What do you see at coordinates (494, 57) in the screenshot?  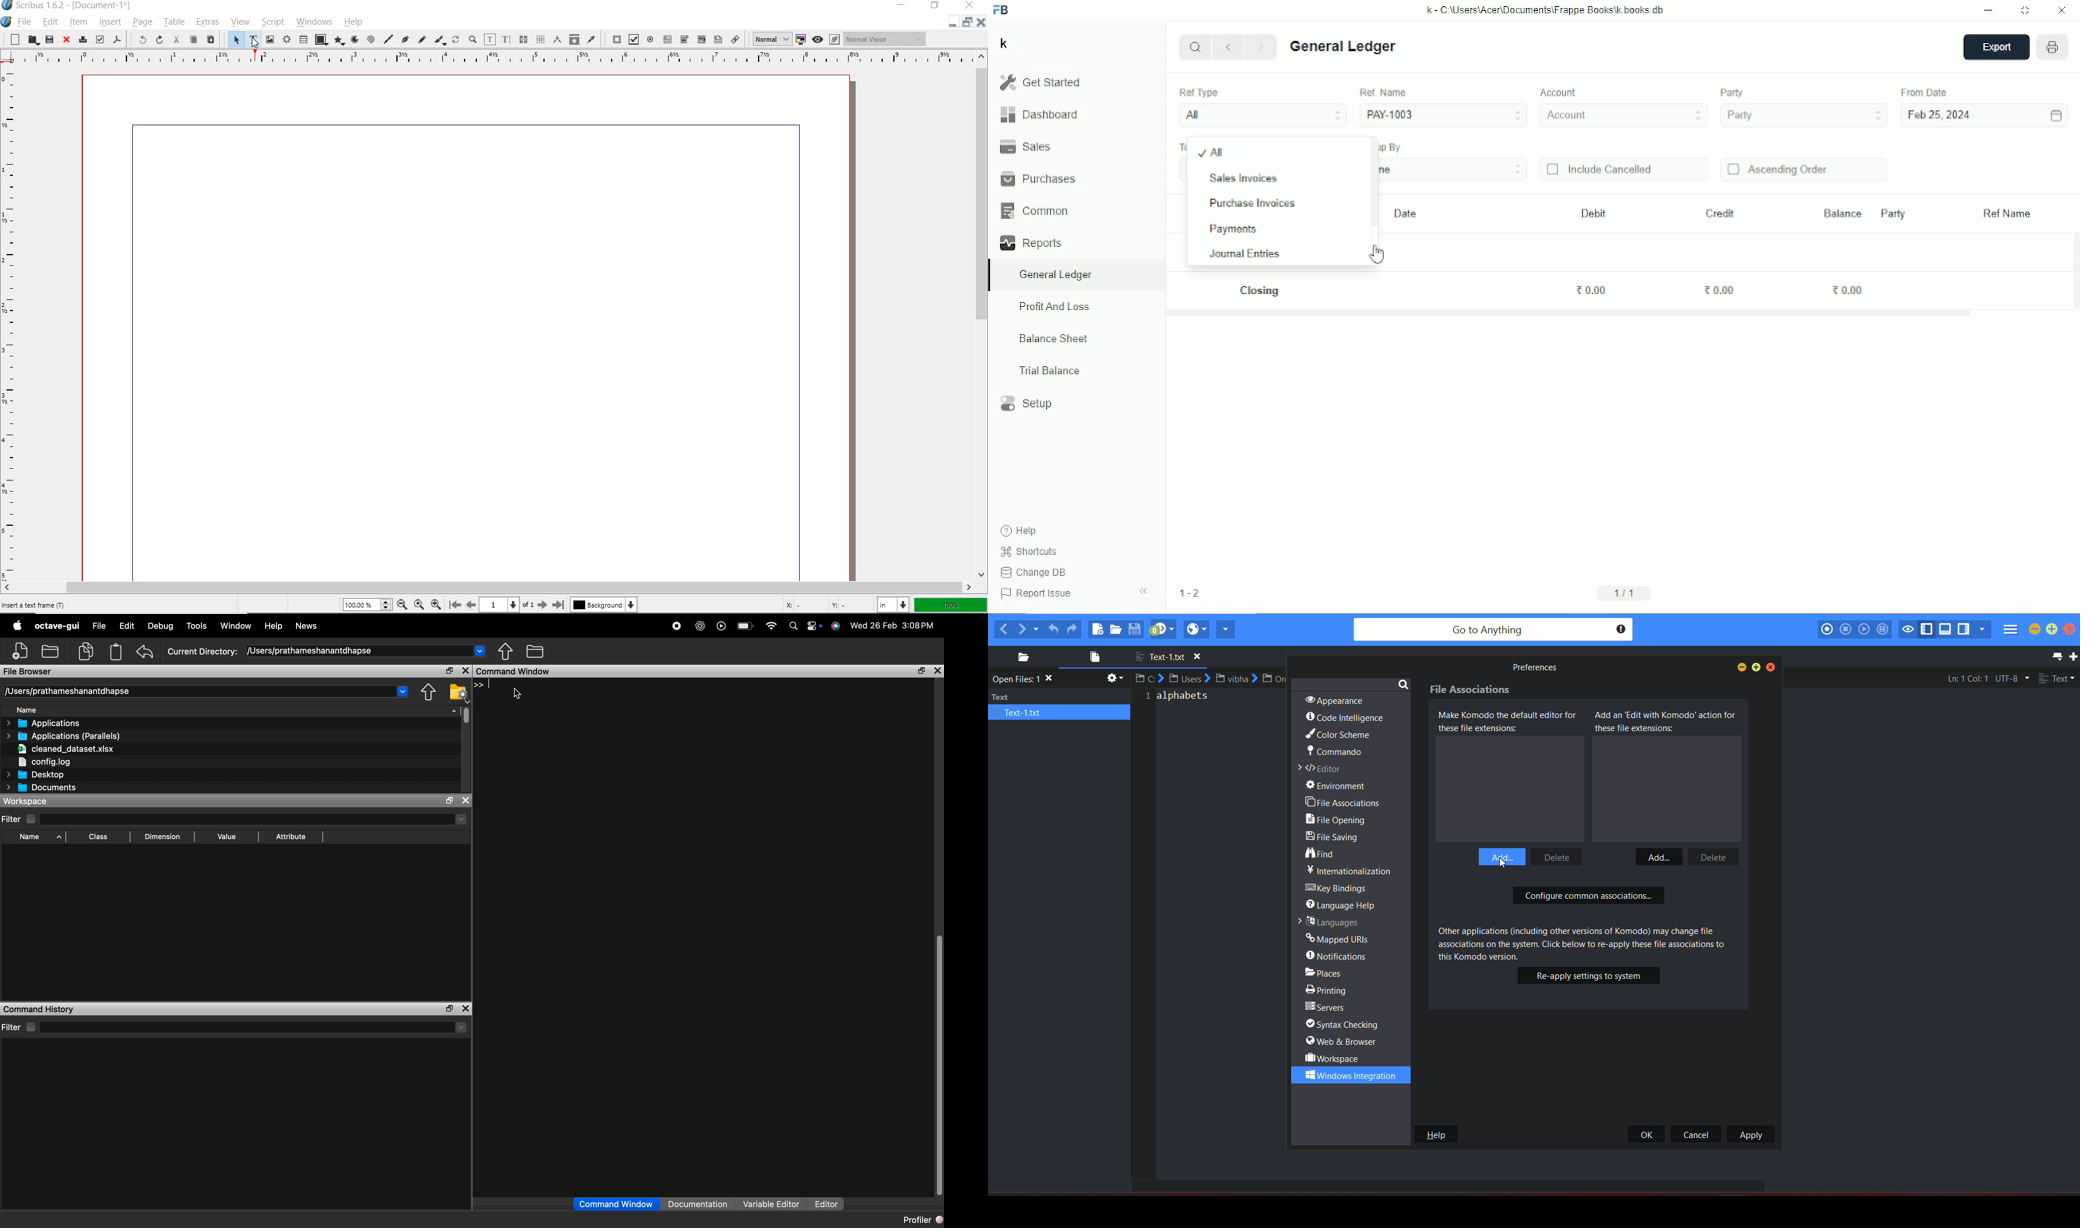 I see `Horizontal Margins` at bounding box center [494, 57].